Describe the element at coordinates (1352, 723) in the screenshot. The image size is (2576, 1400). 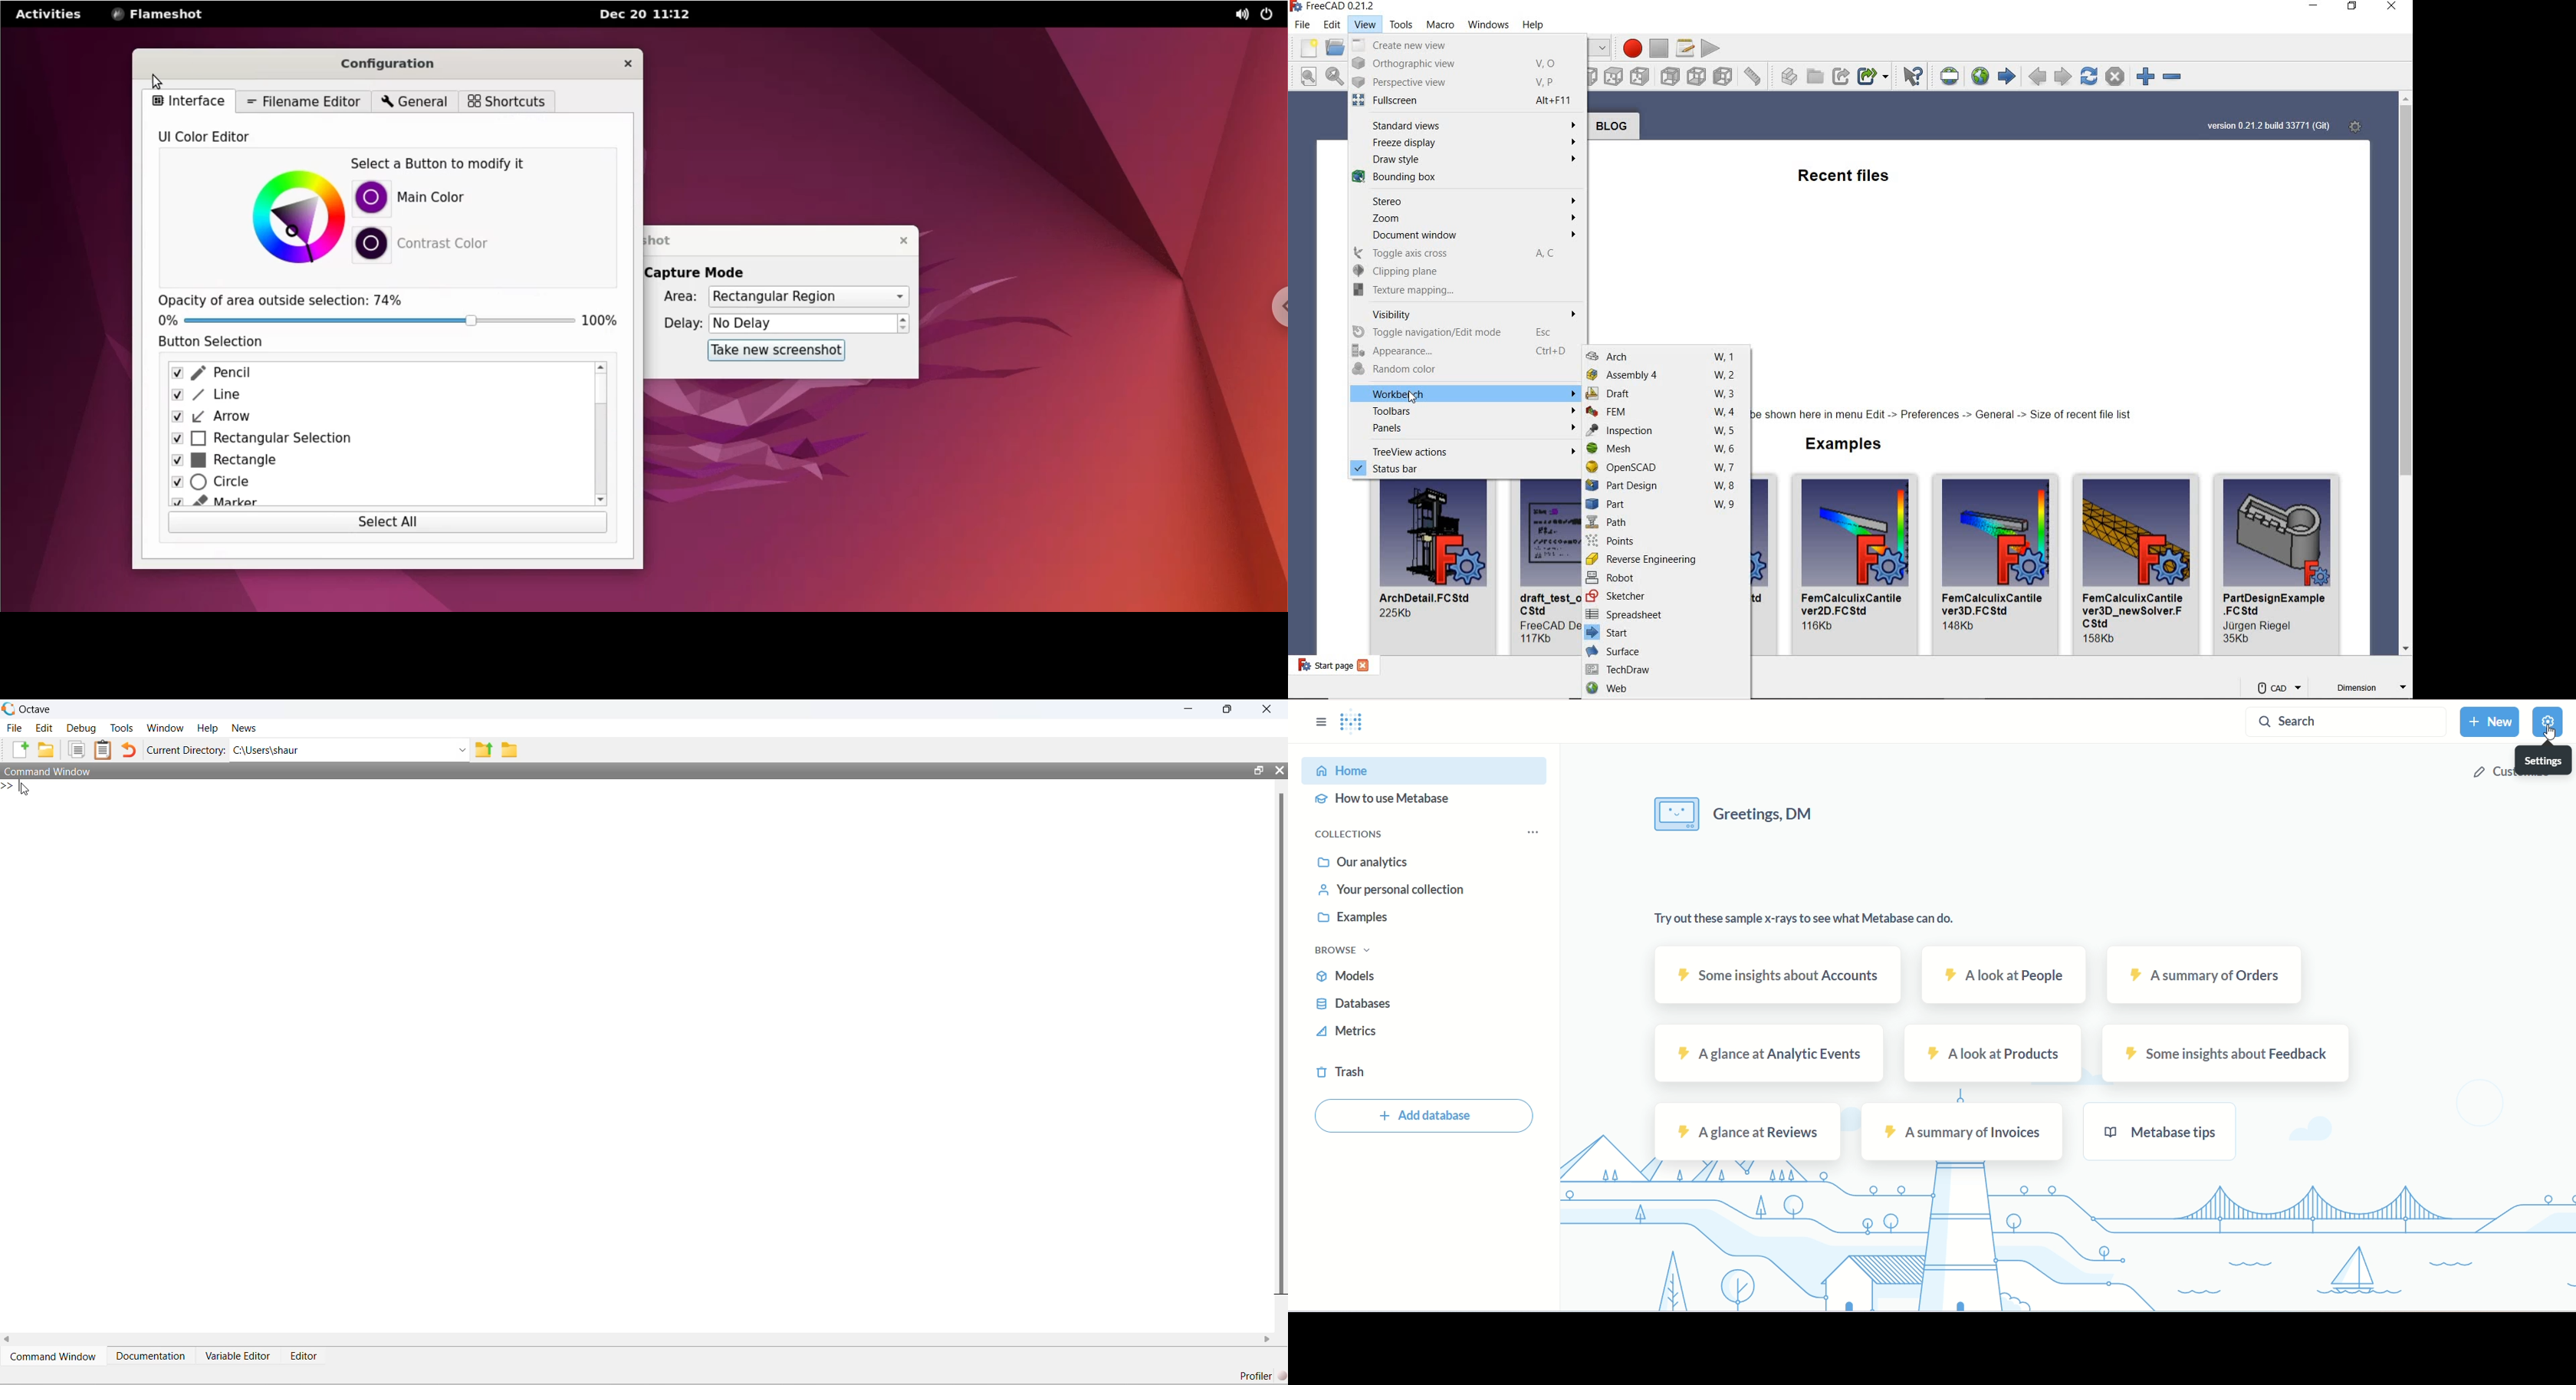
I see `logo` at that location.